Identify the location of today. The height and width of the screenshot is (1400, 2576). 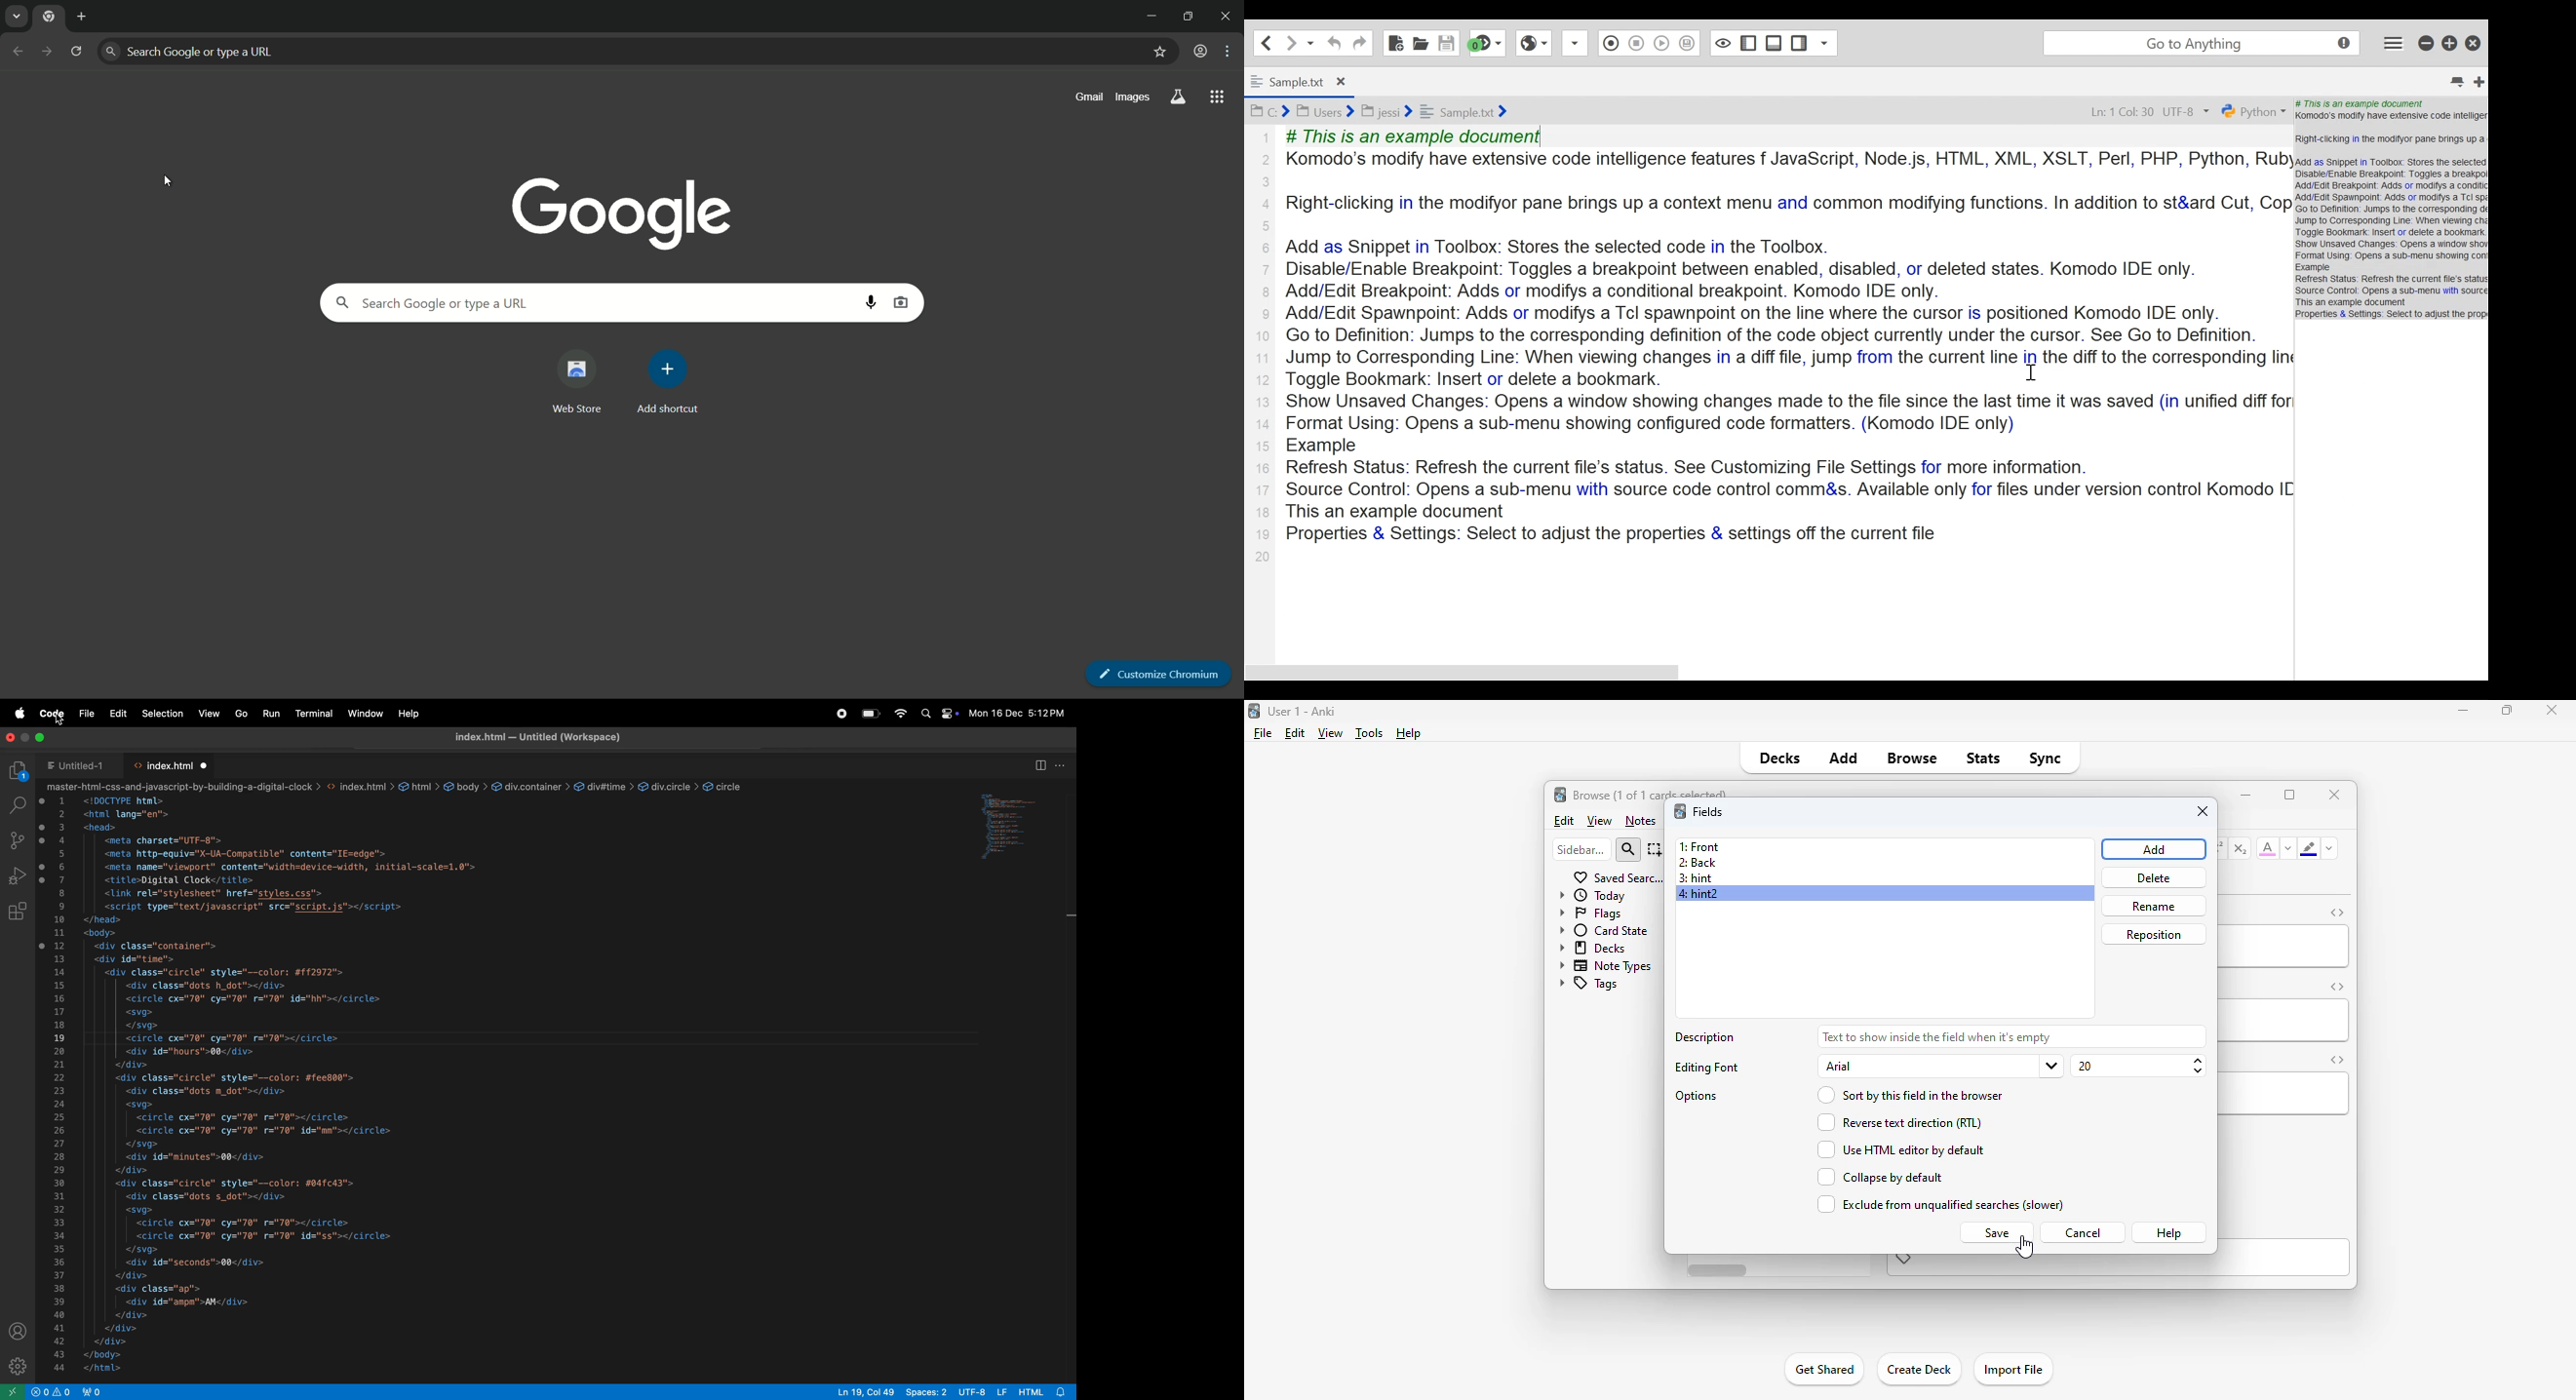
(1592, 895).